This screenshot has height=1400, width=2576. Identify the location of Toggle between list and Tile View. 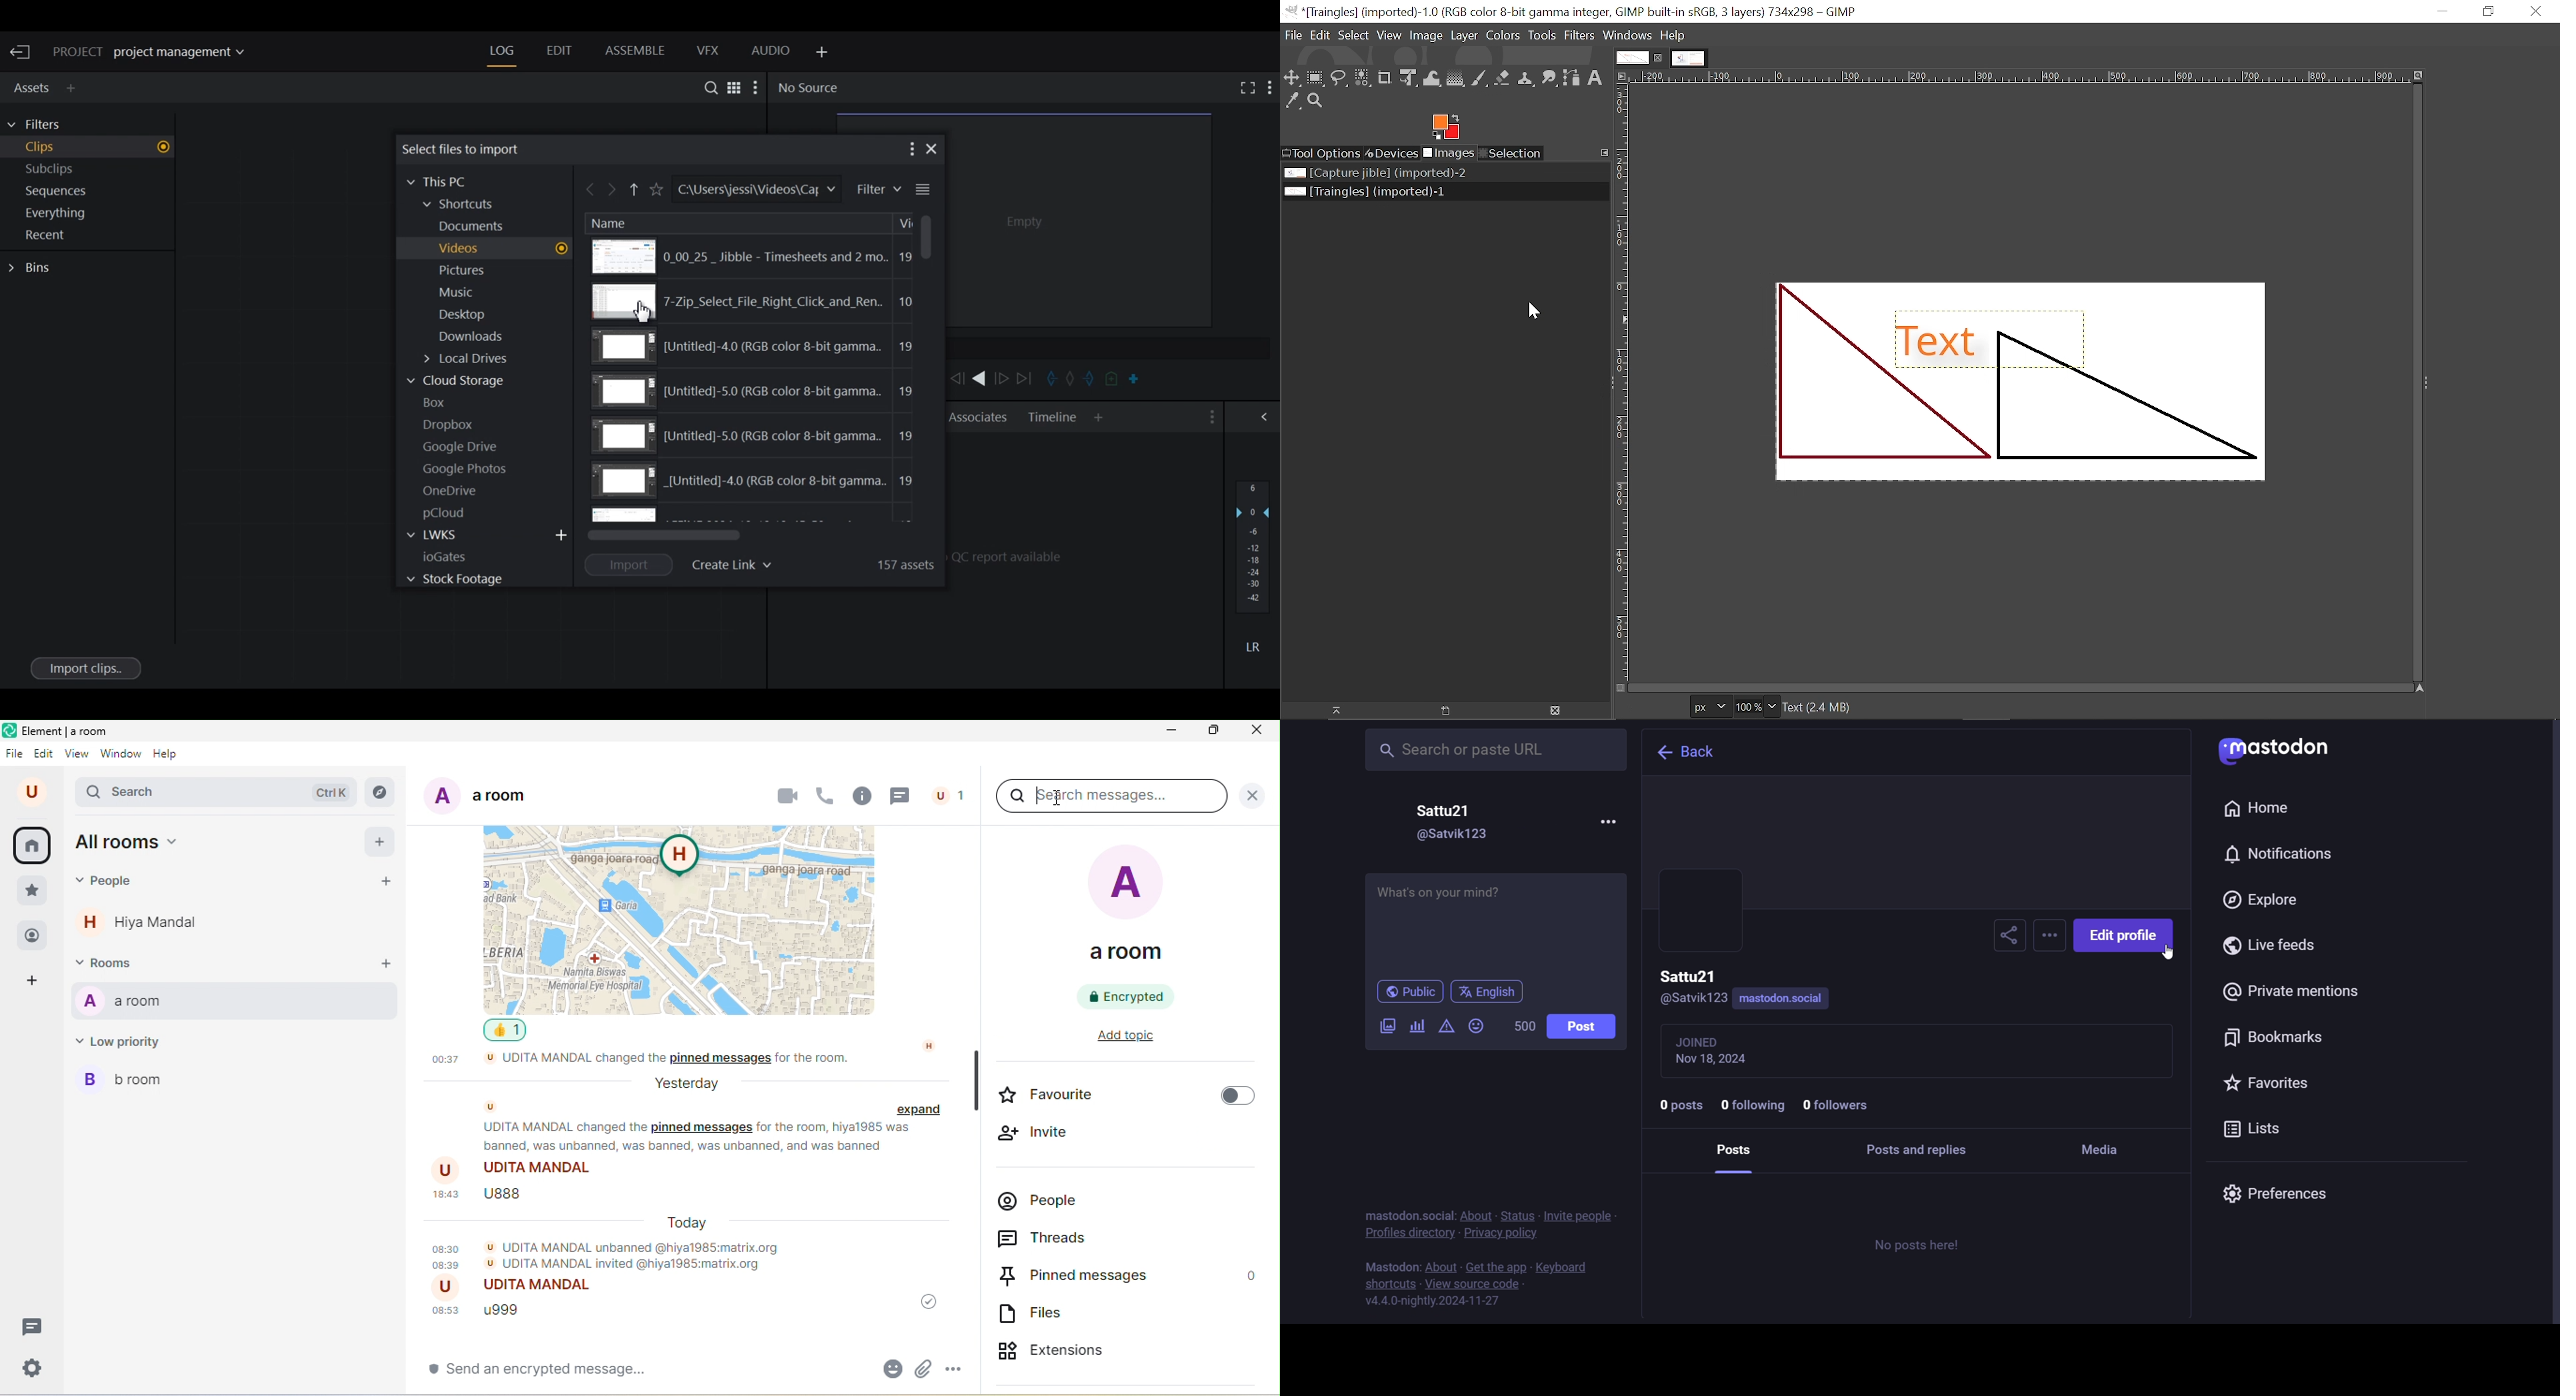
(735, 87).